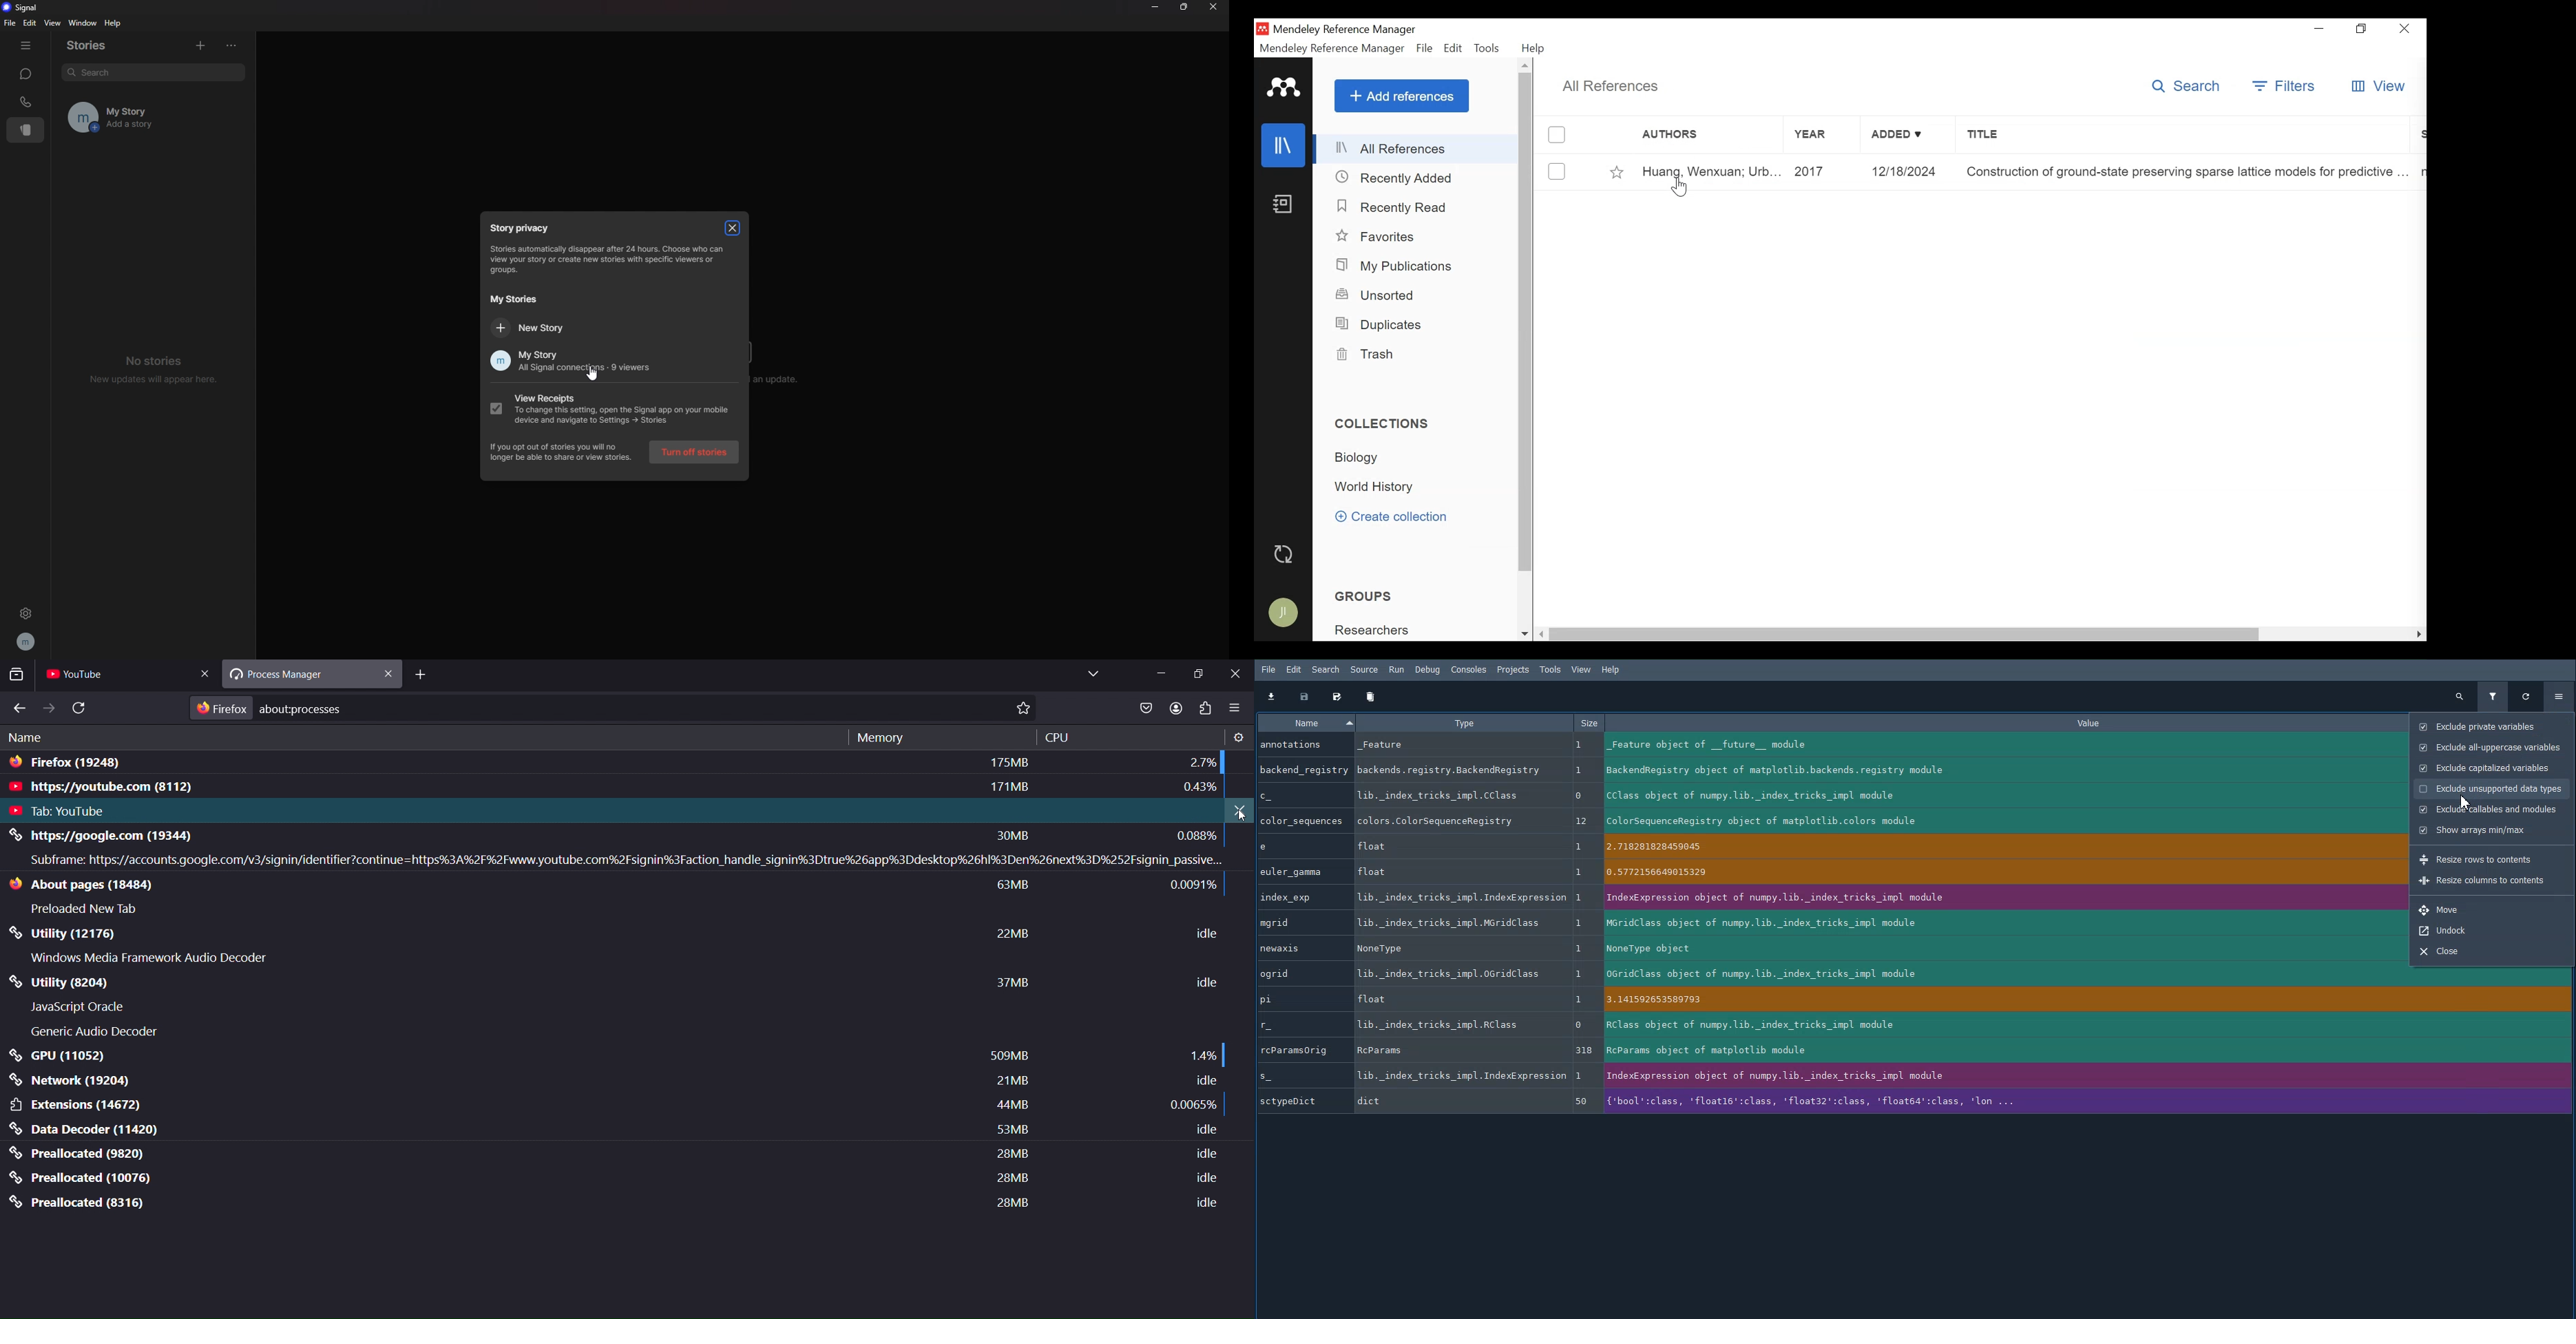 Image resolution: width=2576 pixels, height=1344 pixels. I want to click on Subframe: https://accounts.google.com/v3/signin/identifier?continue=https%3A%2F%2Fwww.youtube.com%2Fsignin%3Faction_handle_signin%3Dtrue%26app%3Ddesktop%26h|%3Den%26next%3D%252Fsignin_passive..., so click(626, 861).